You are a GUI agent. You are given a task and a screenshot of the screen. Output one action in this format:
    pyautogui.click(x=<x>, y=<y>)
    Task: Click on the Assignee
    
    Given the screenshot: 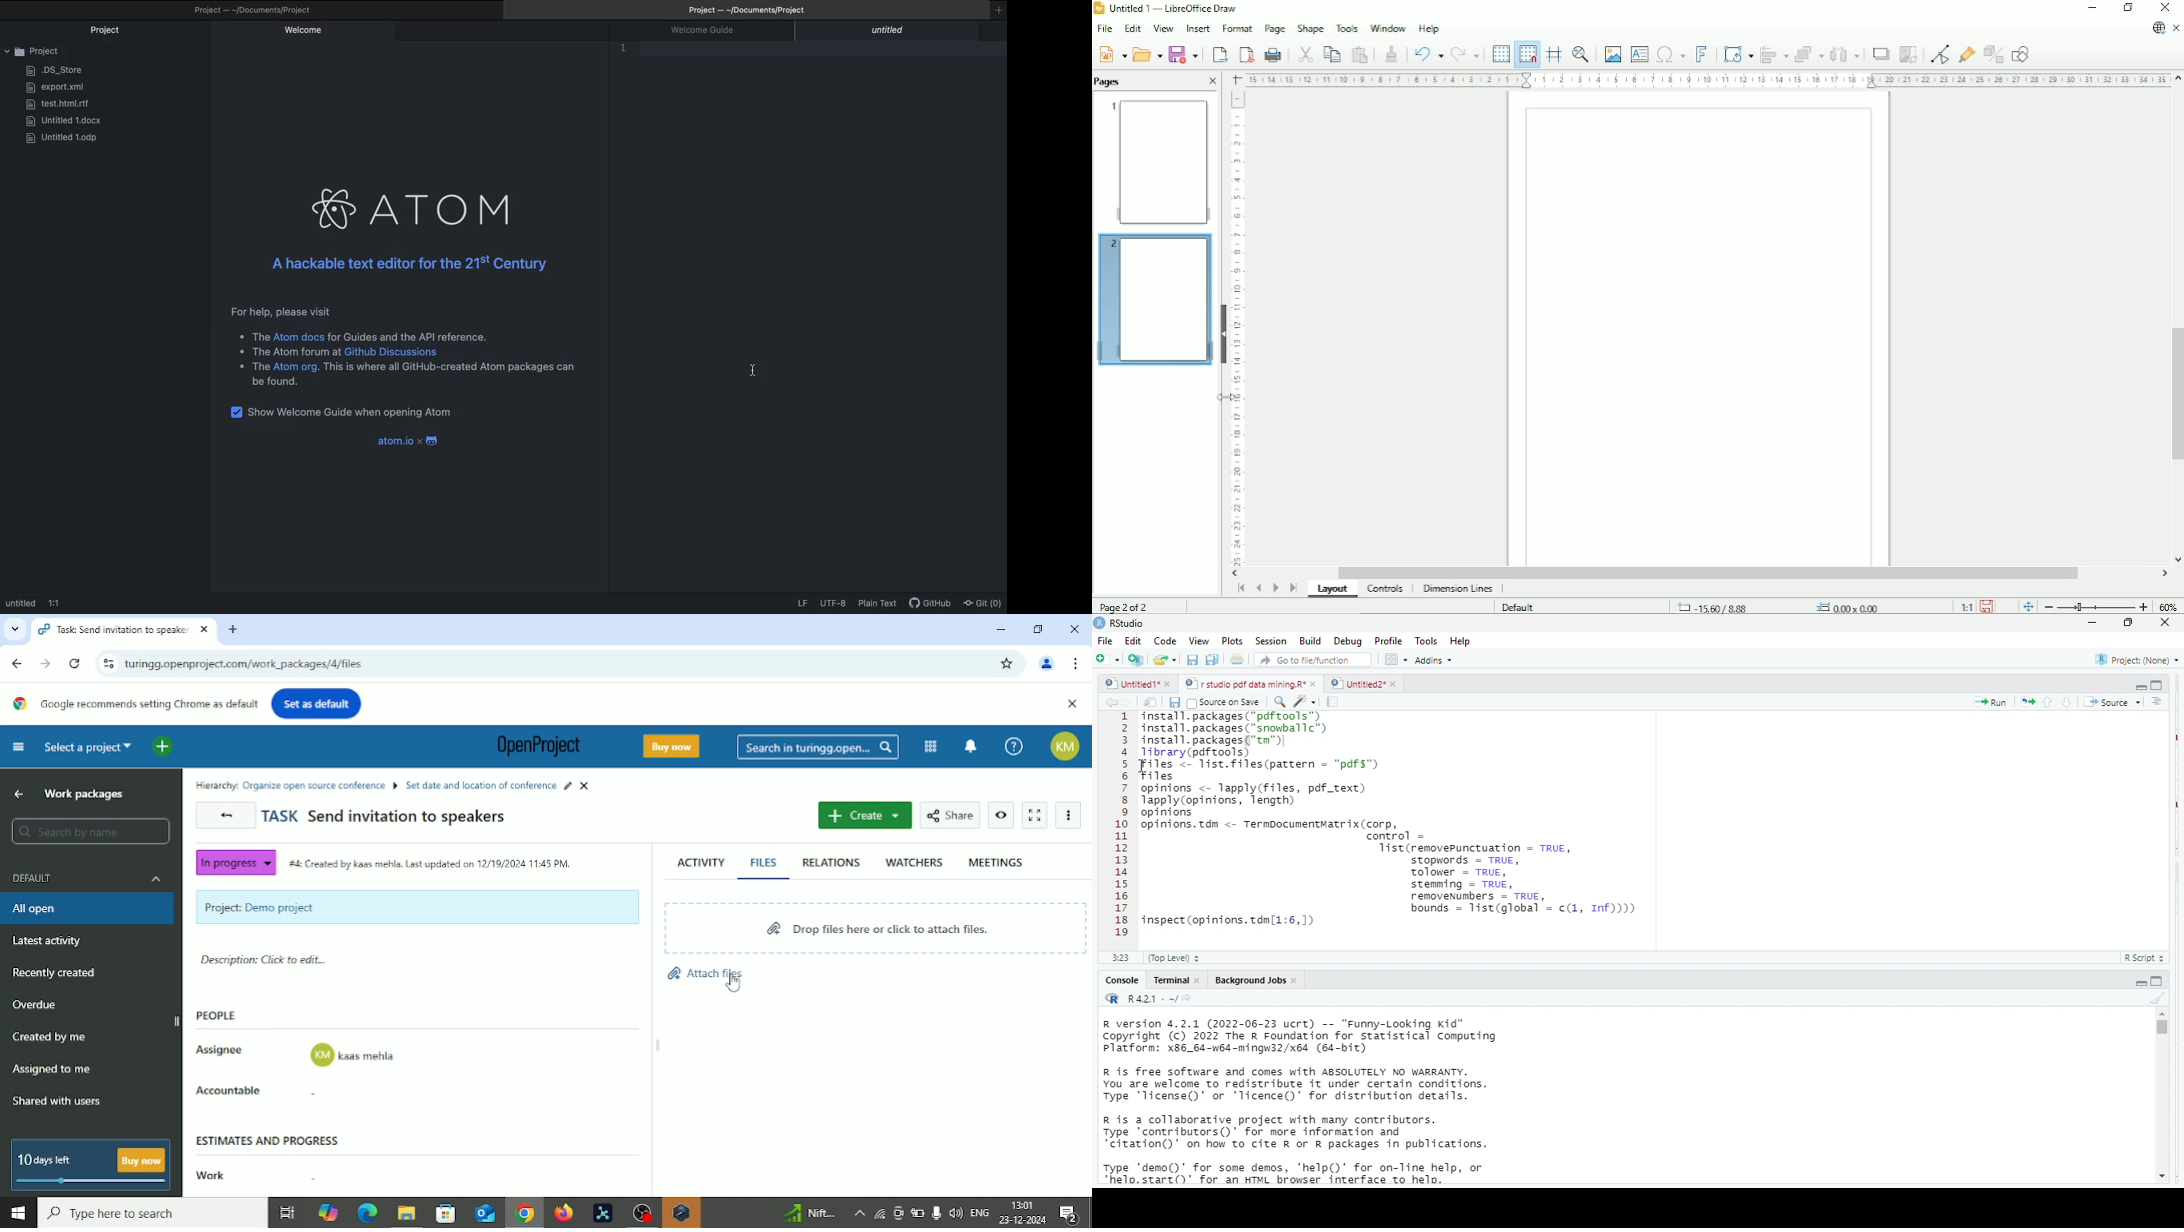 What is the action you would take?
    pyautogui.click(x=223, y=1048)
    